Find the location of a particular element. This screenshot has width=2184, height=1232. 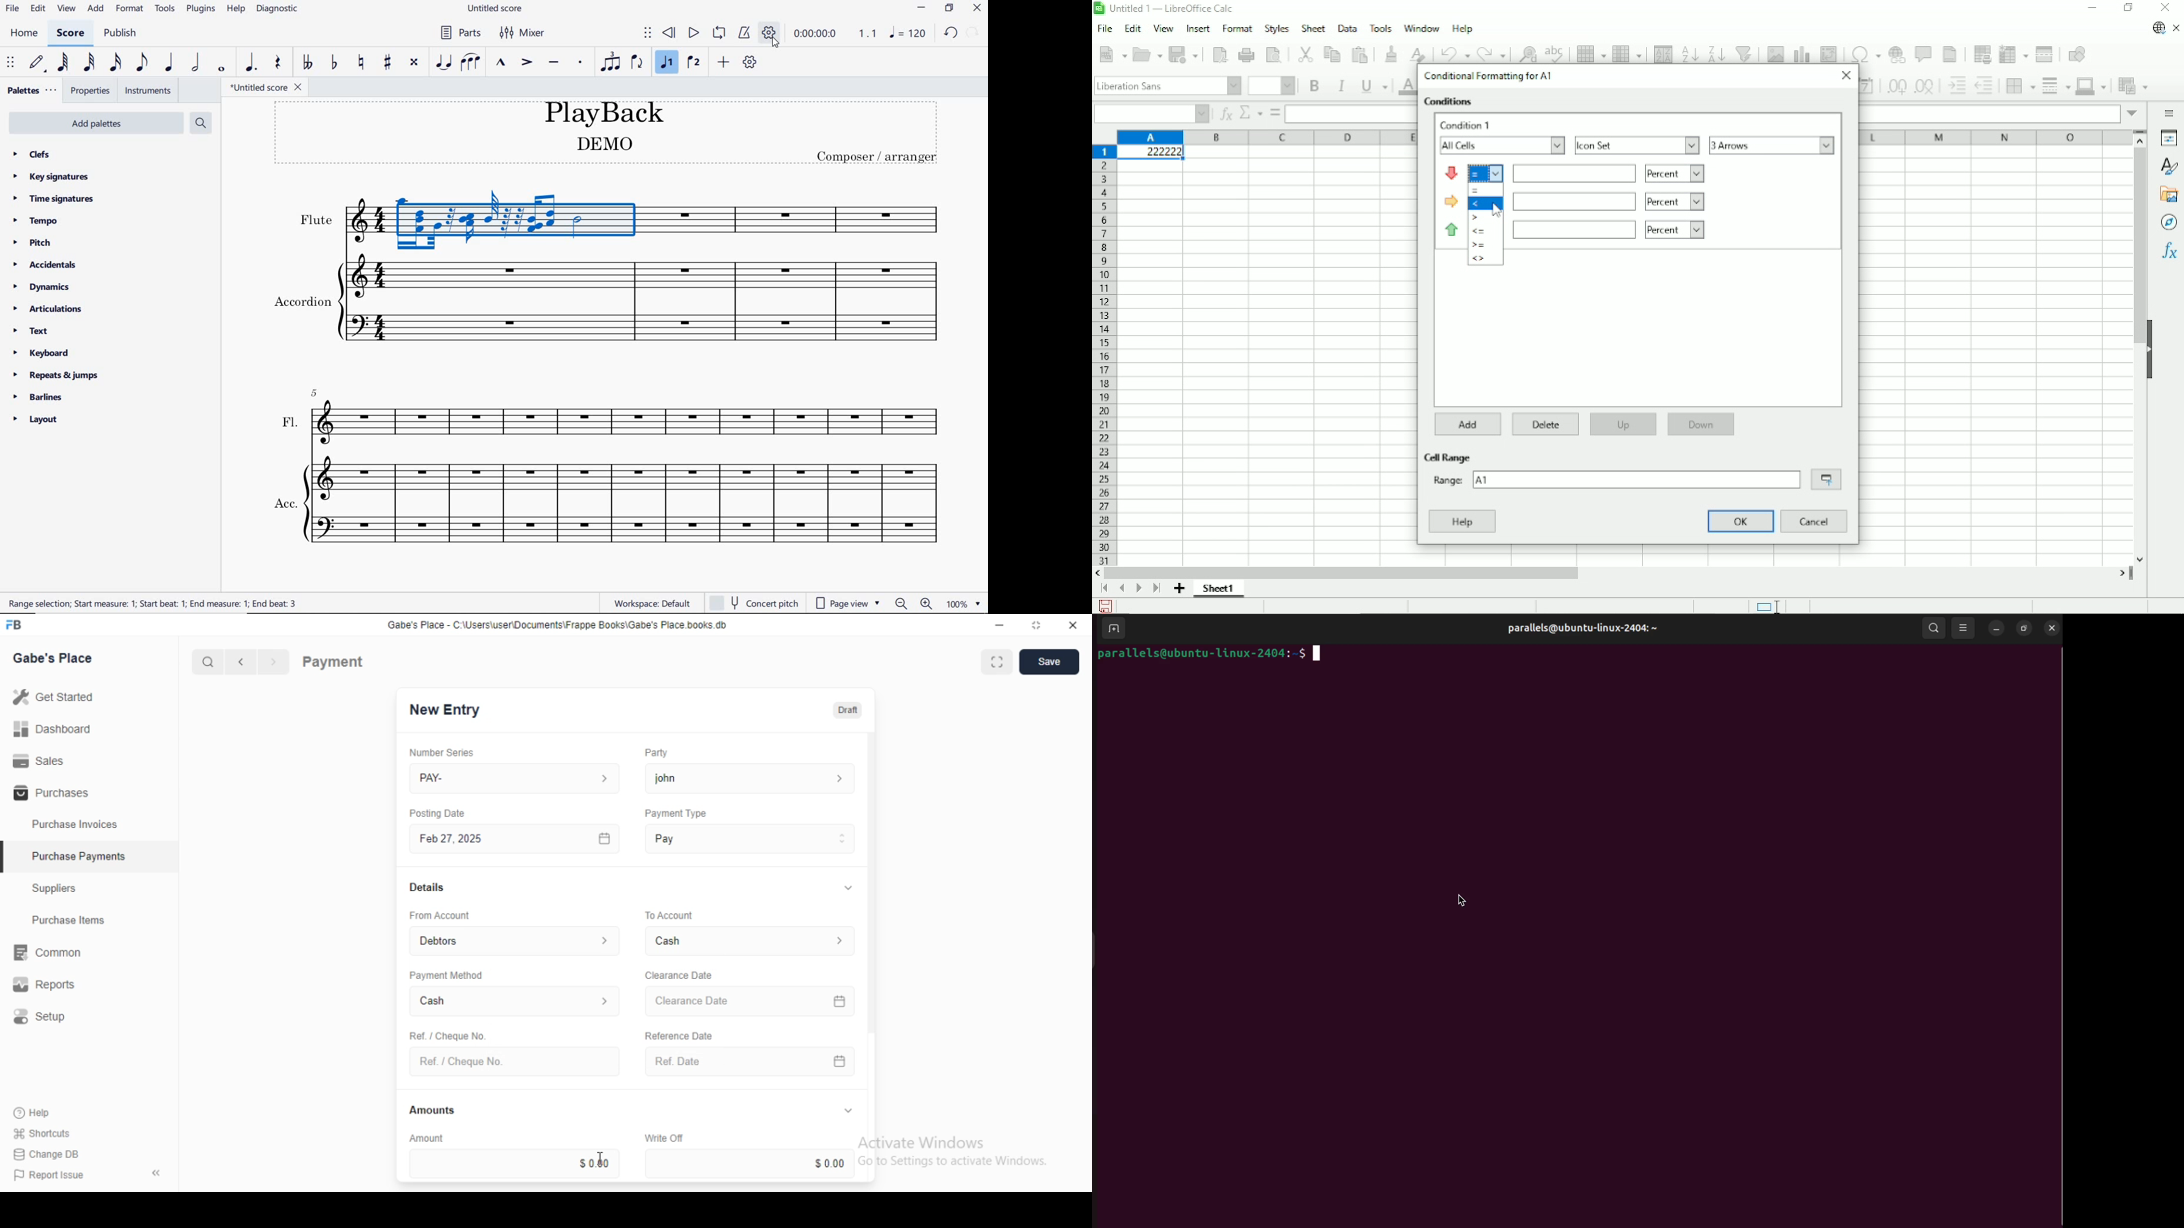

augmentation dot is located at coordinates (252, 62).